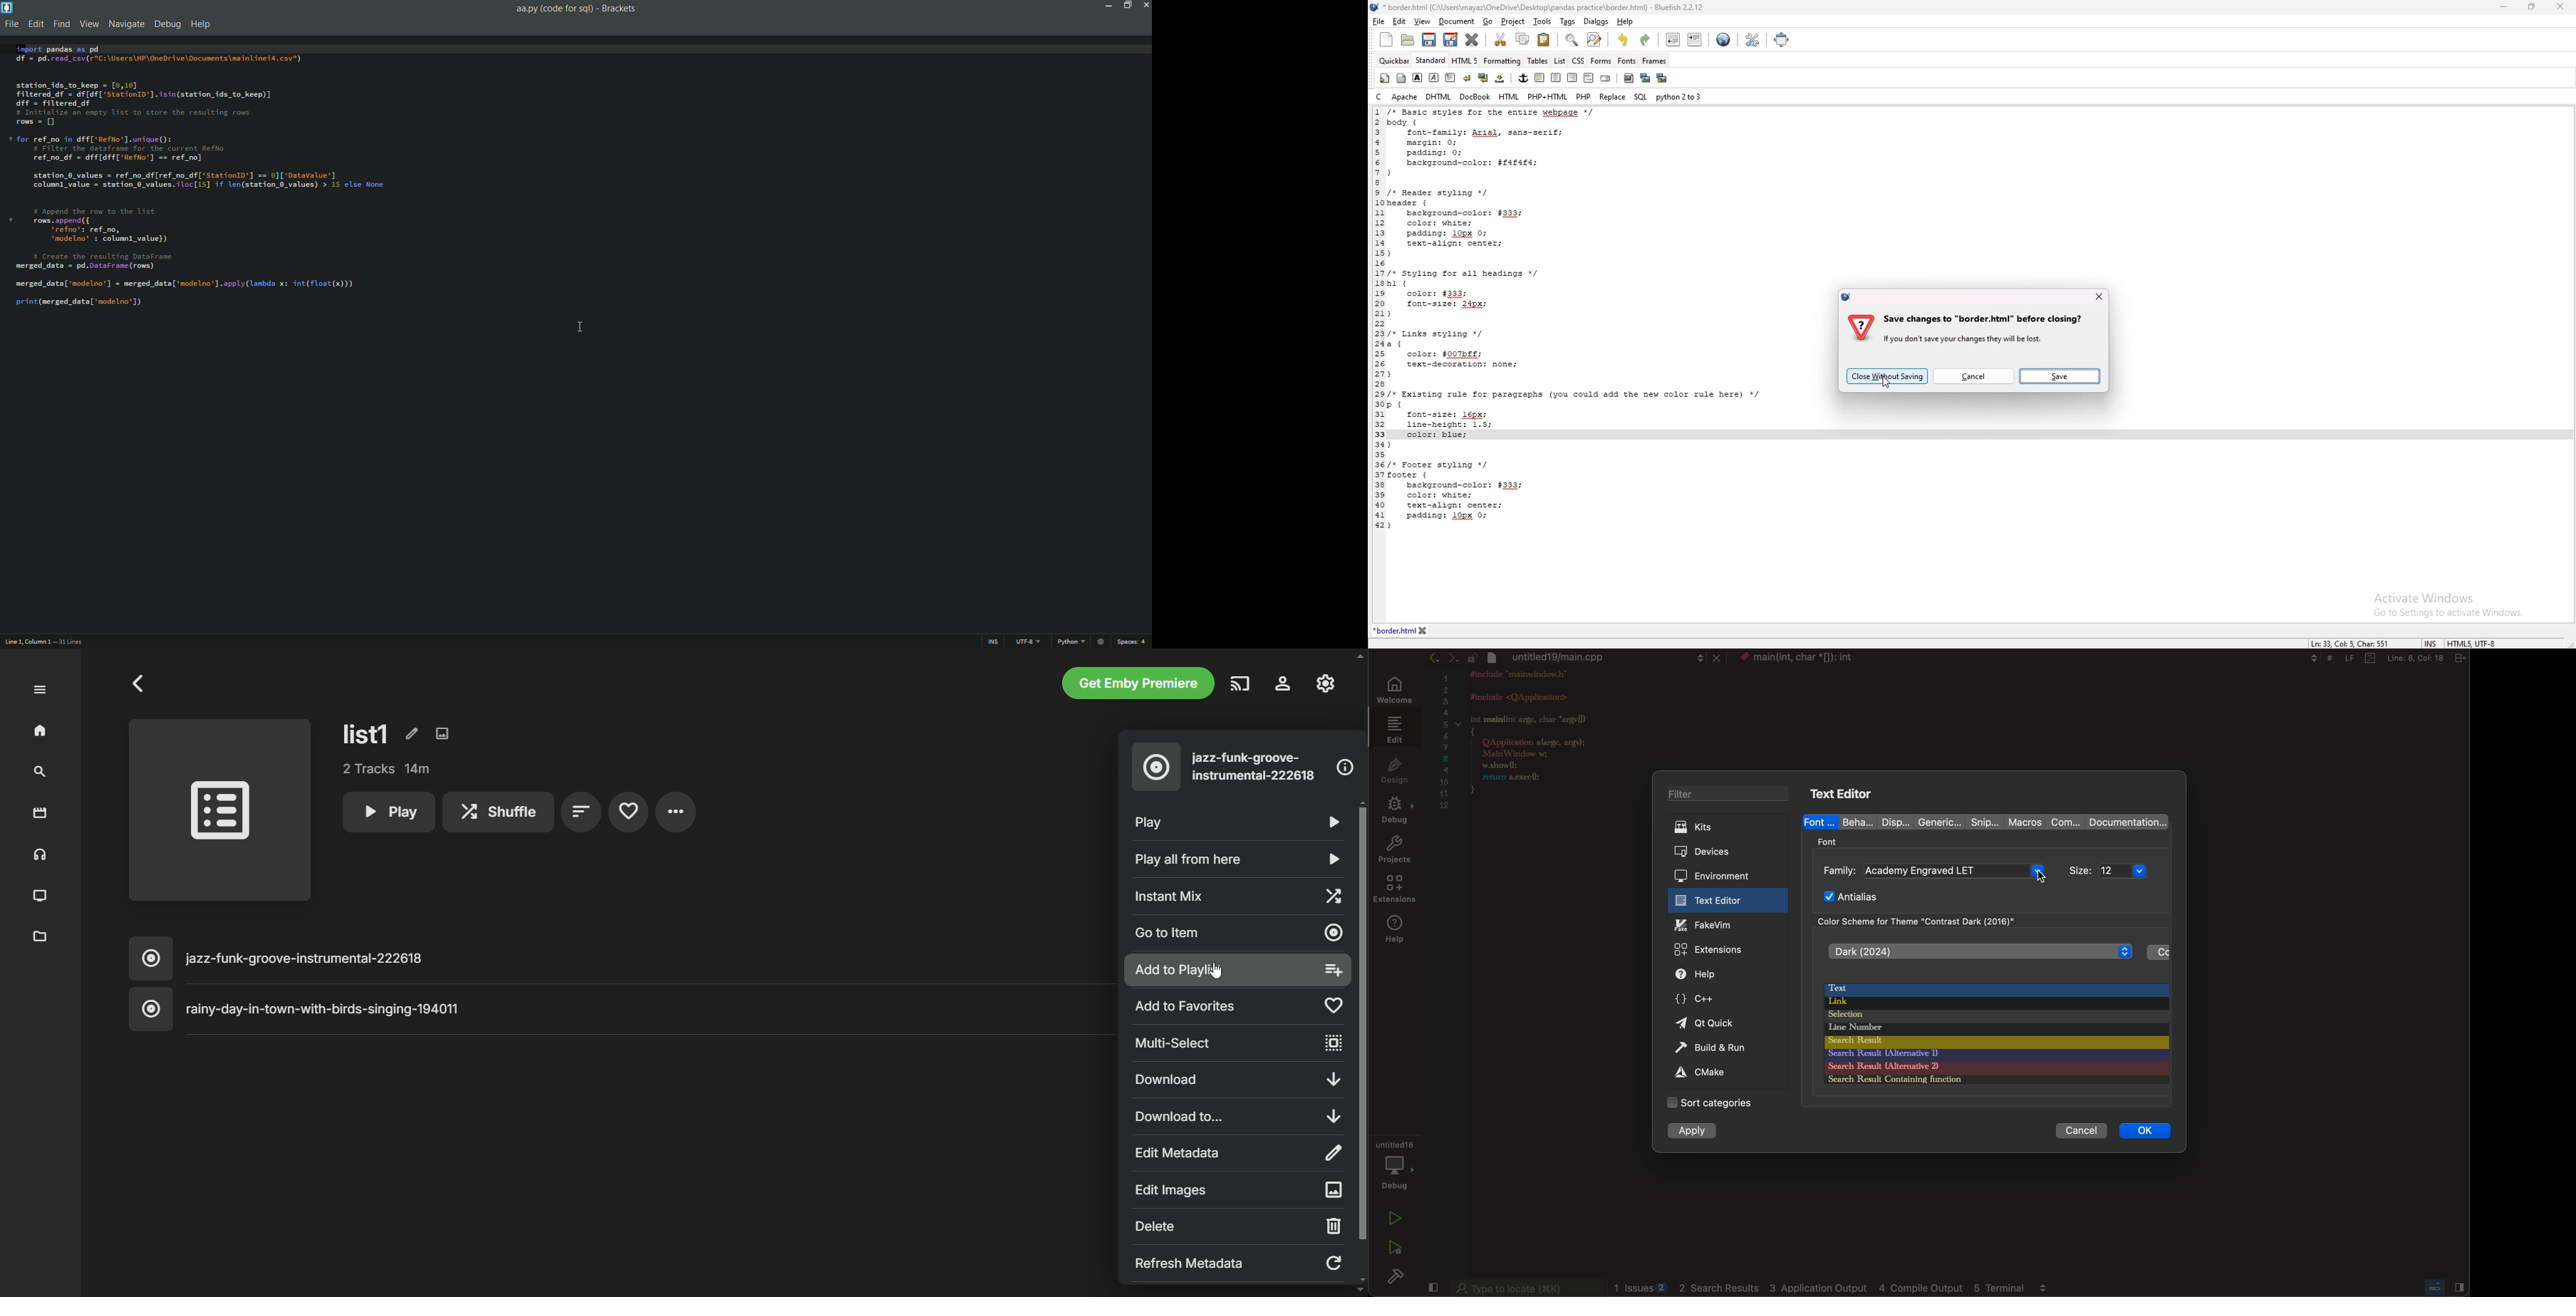 The height and width of the screenshot is (1316, 2576). Describe the element at coordinates (1394, 60) in the screenshot. I see `quickbar` at that location.